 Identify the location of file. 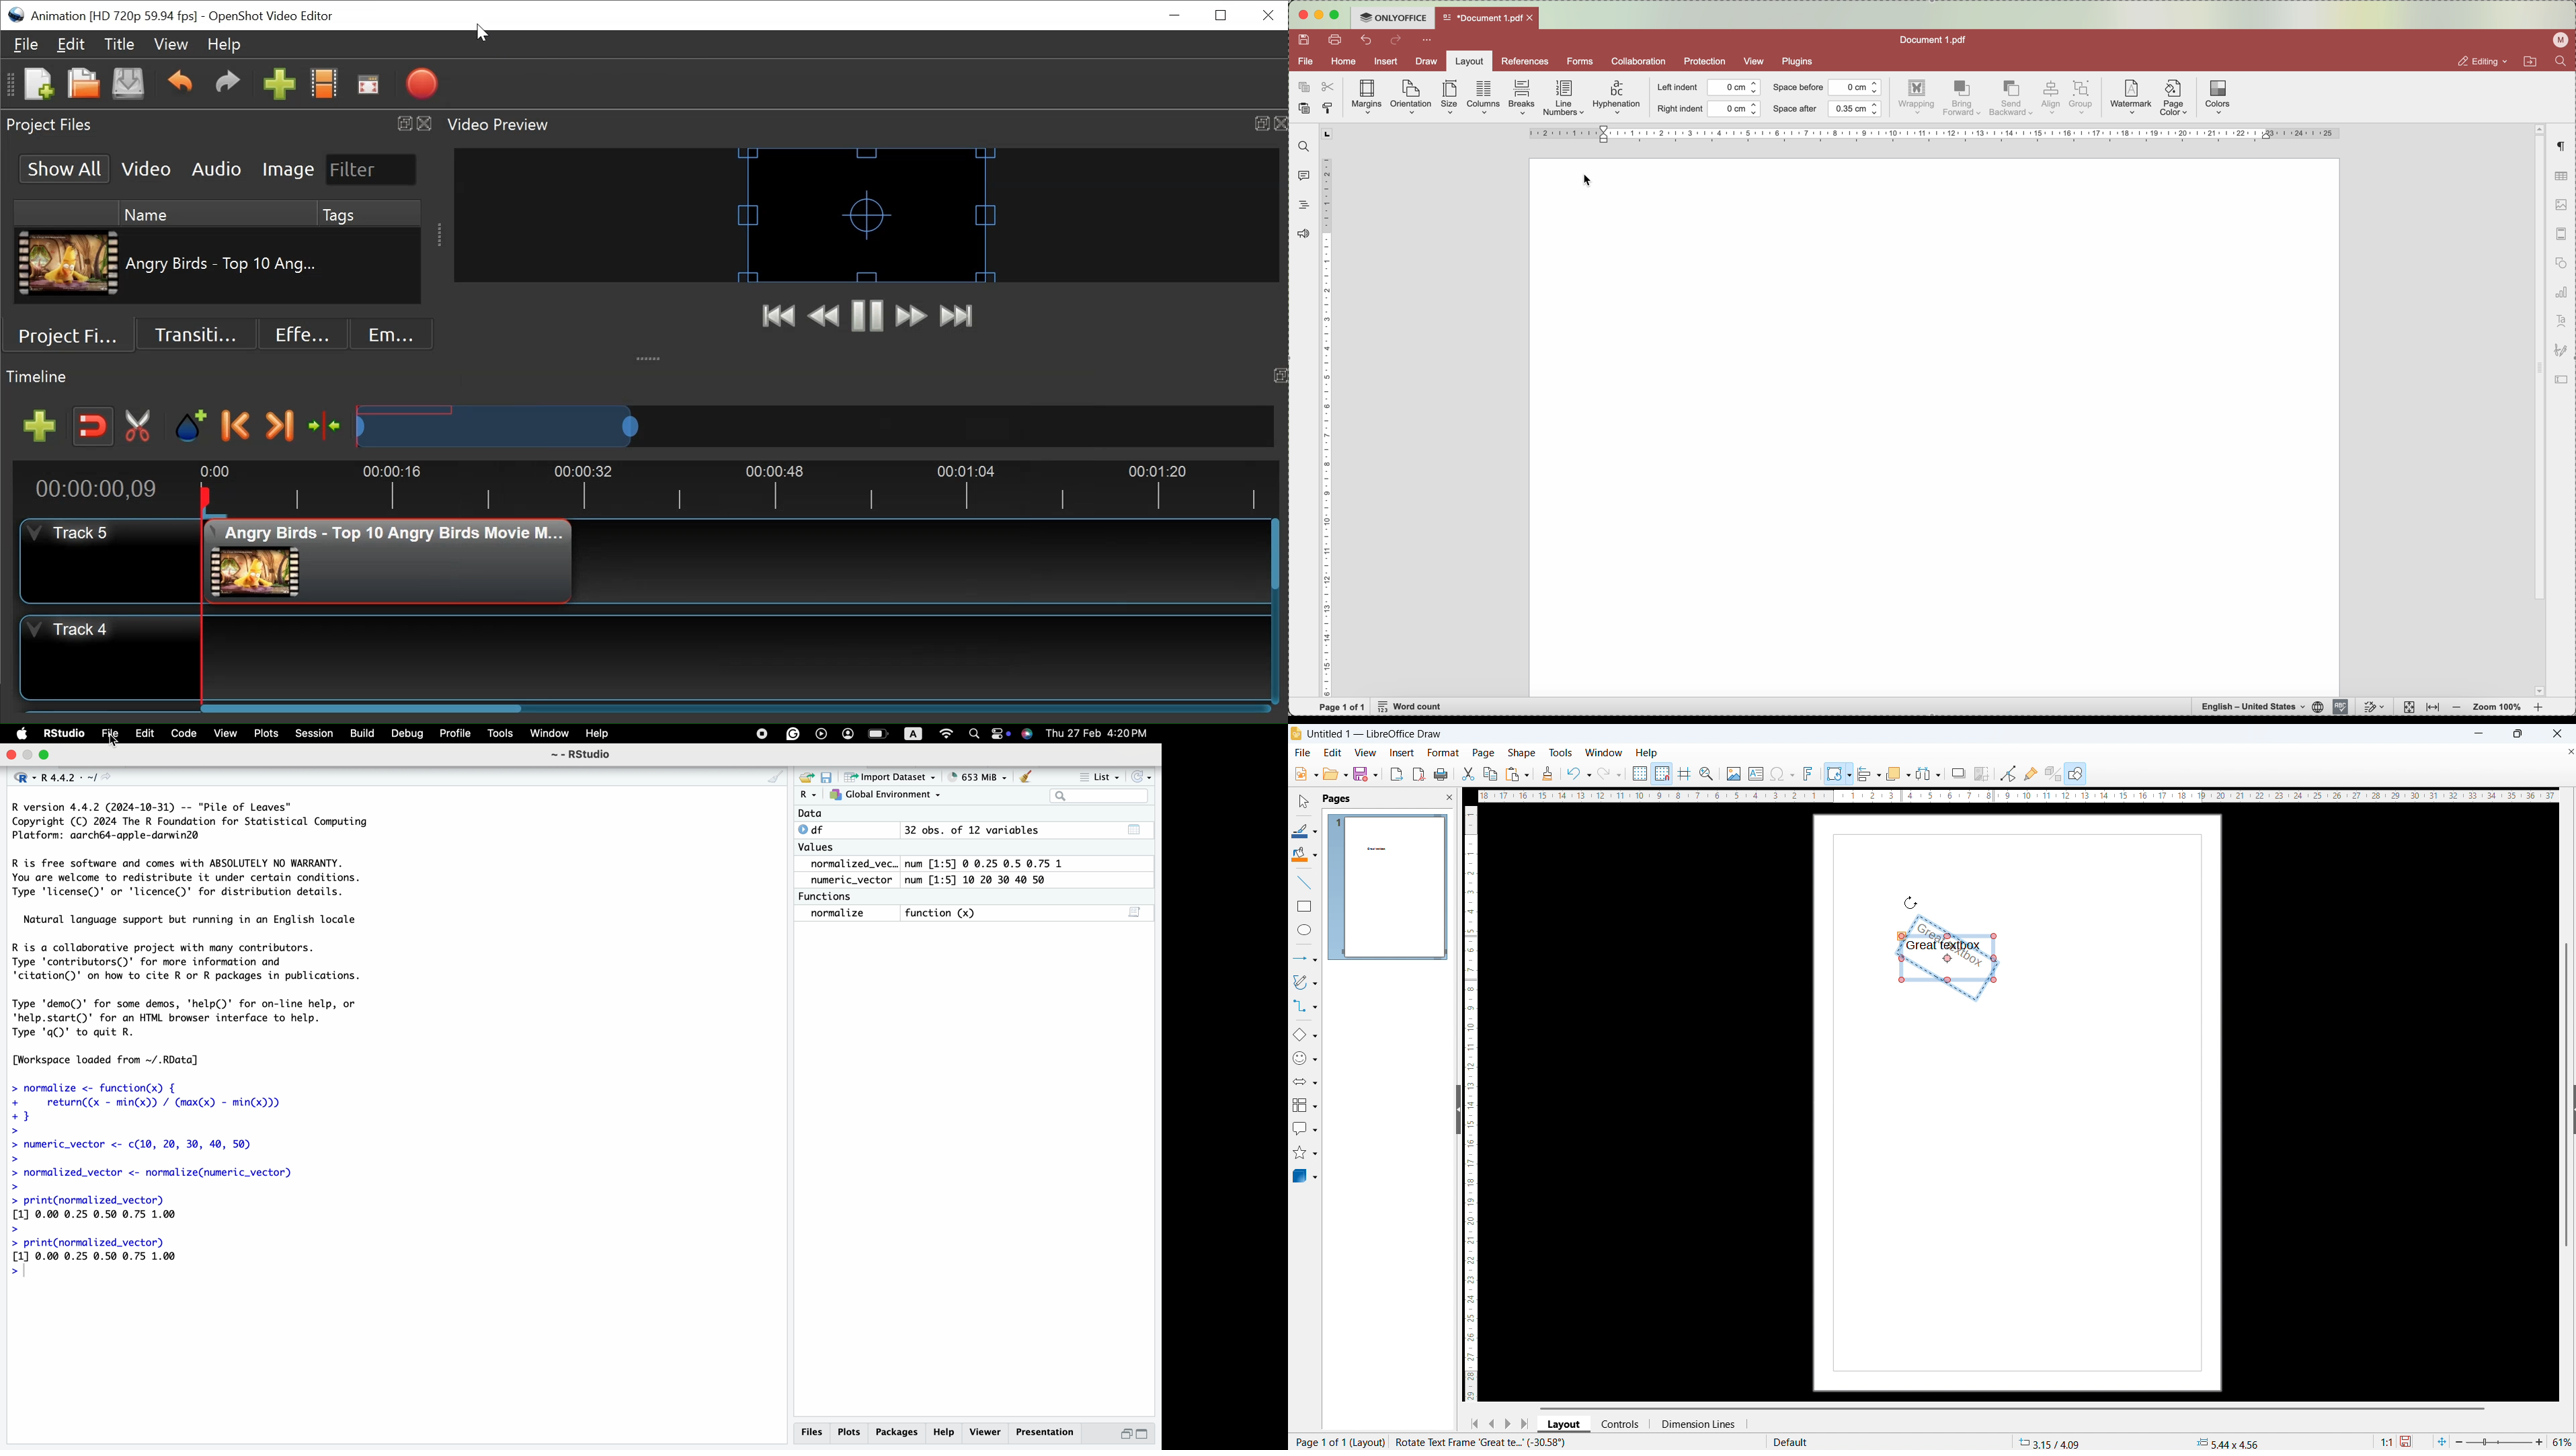
(1306, 62).